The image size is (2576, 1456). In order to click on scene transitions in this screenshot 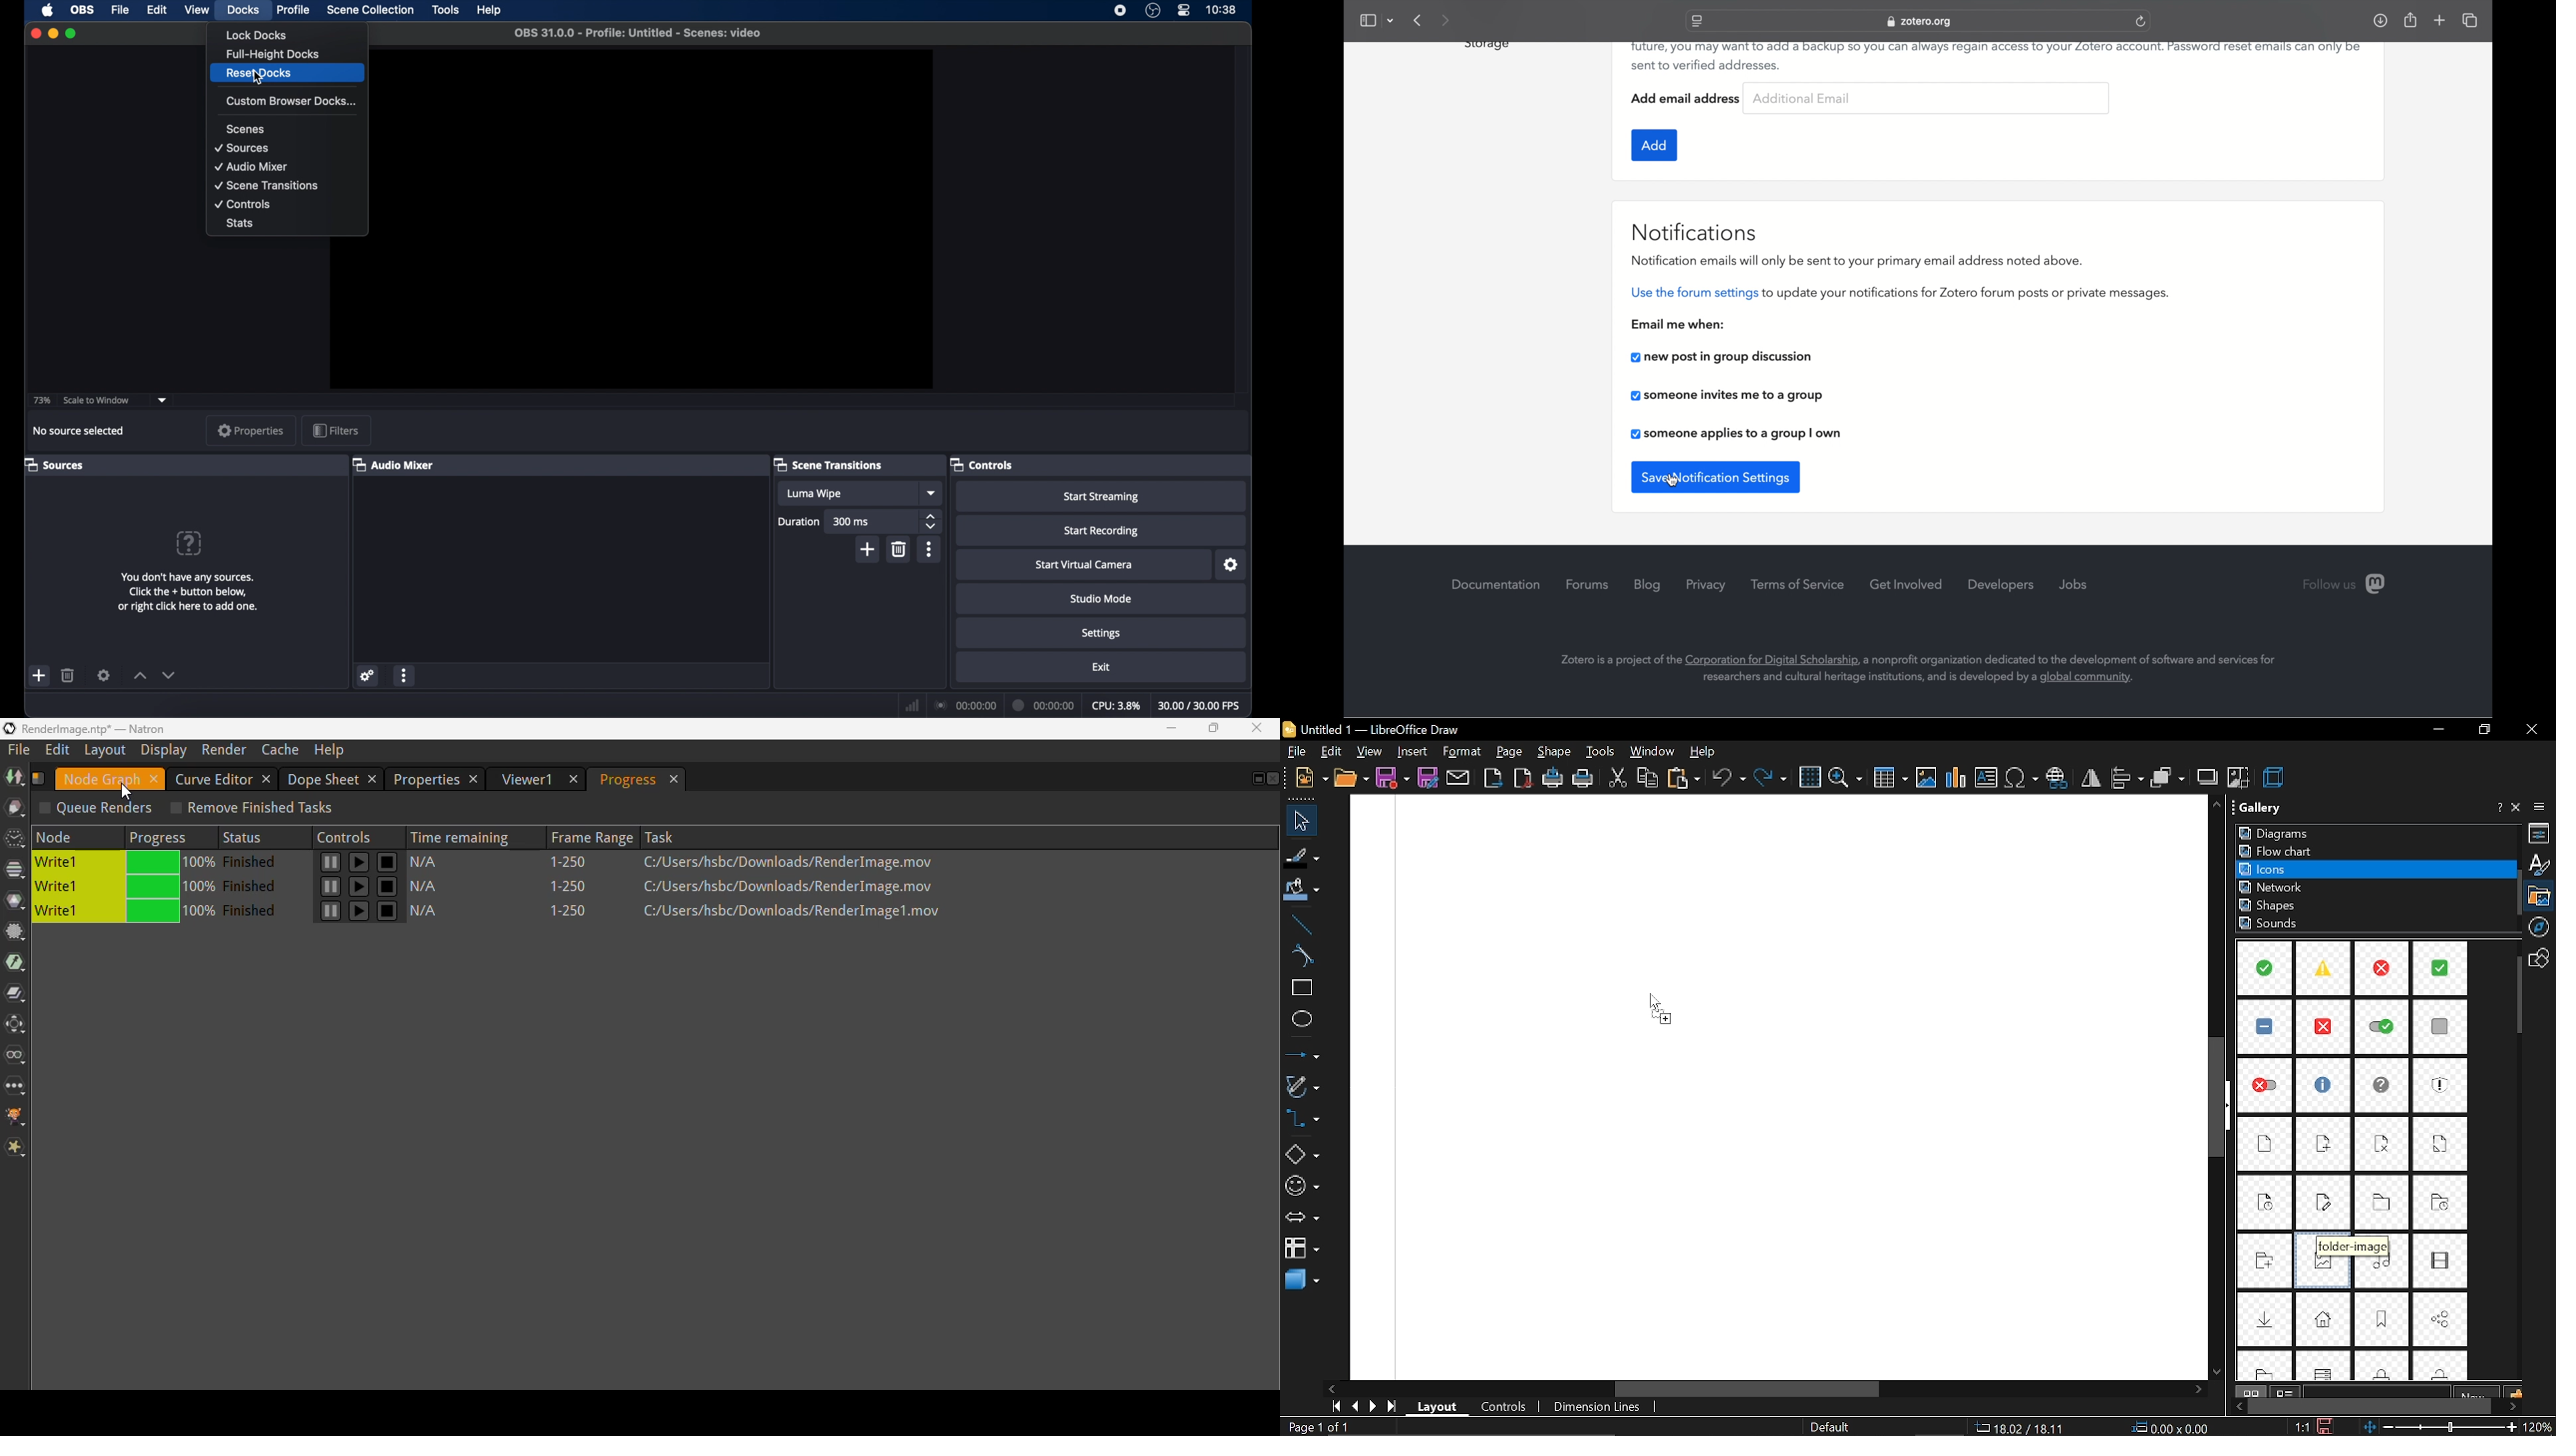, I will do `click(829, 464)`.